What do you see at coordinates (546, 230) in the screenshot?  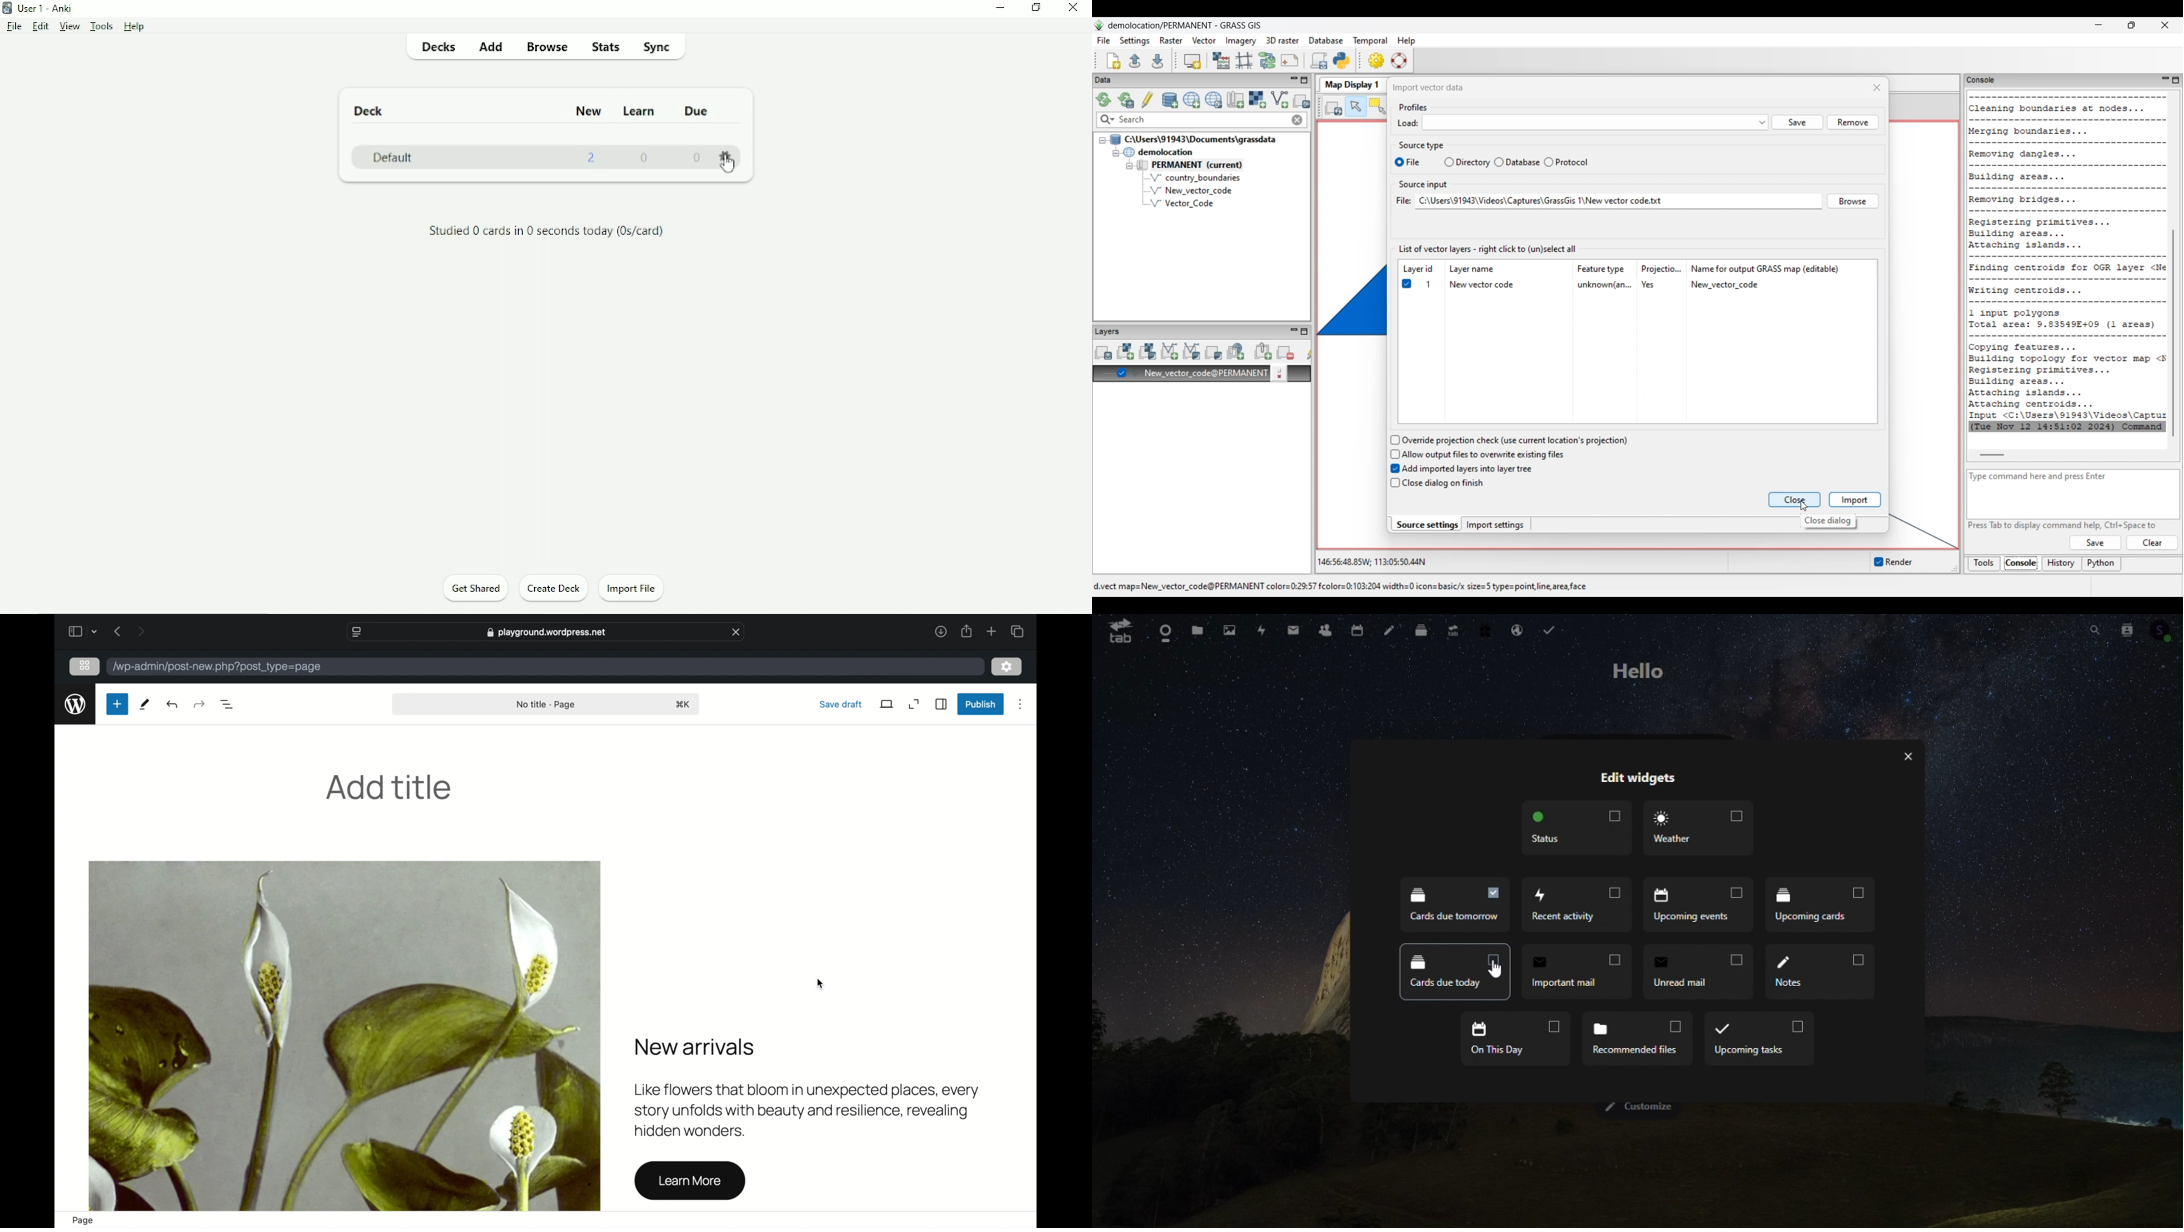 I see `Studied 0 cards in 0 seconds today (0s/card)` at bounding box center [546, 230].